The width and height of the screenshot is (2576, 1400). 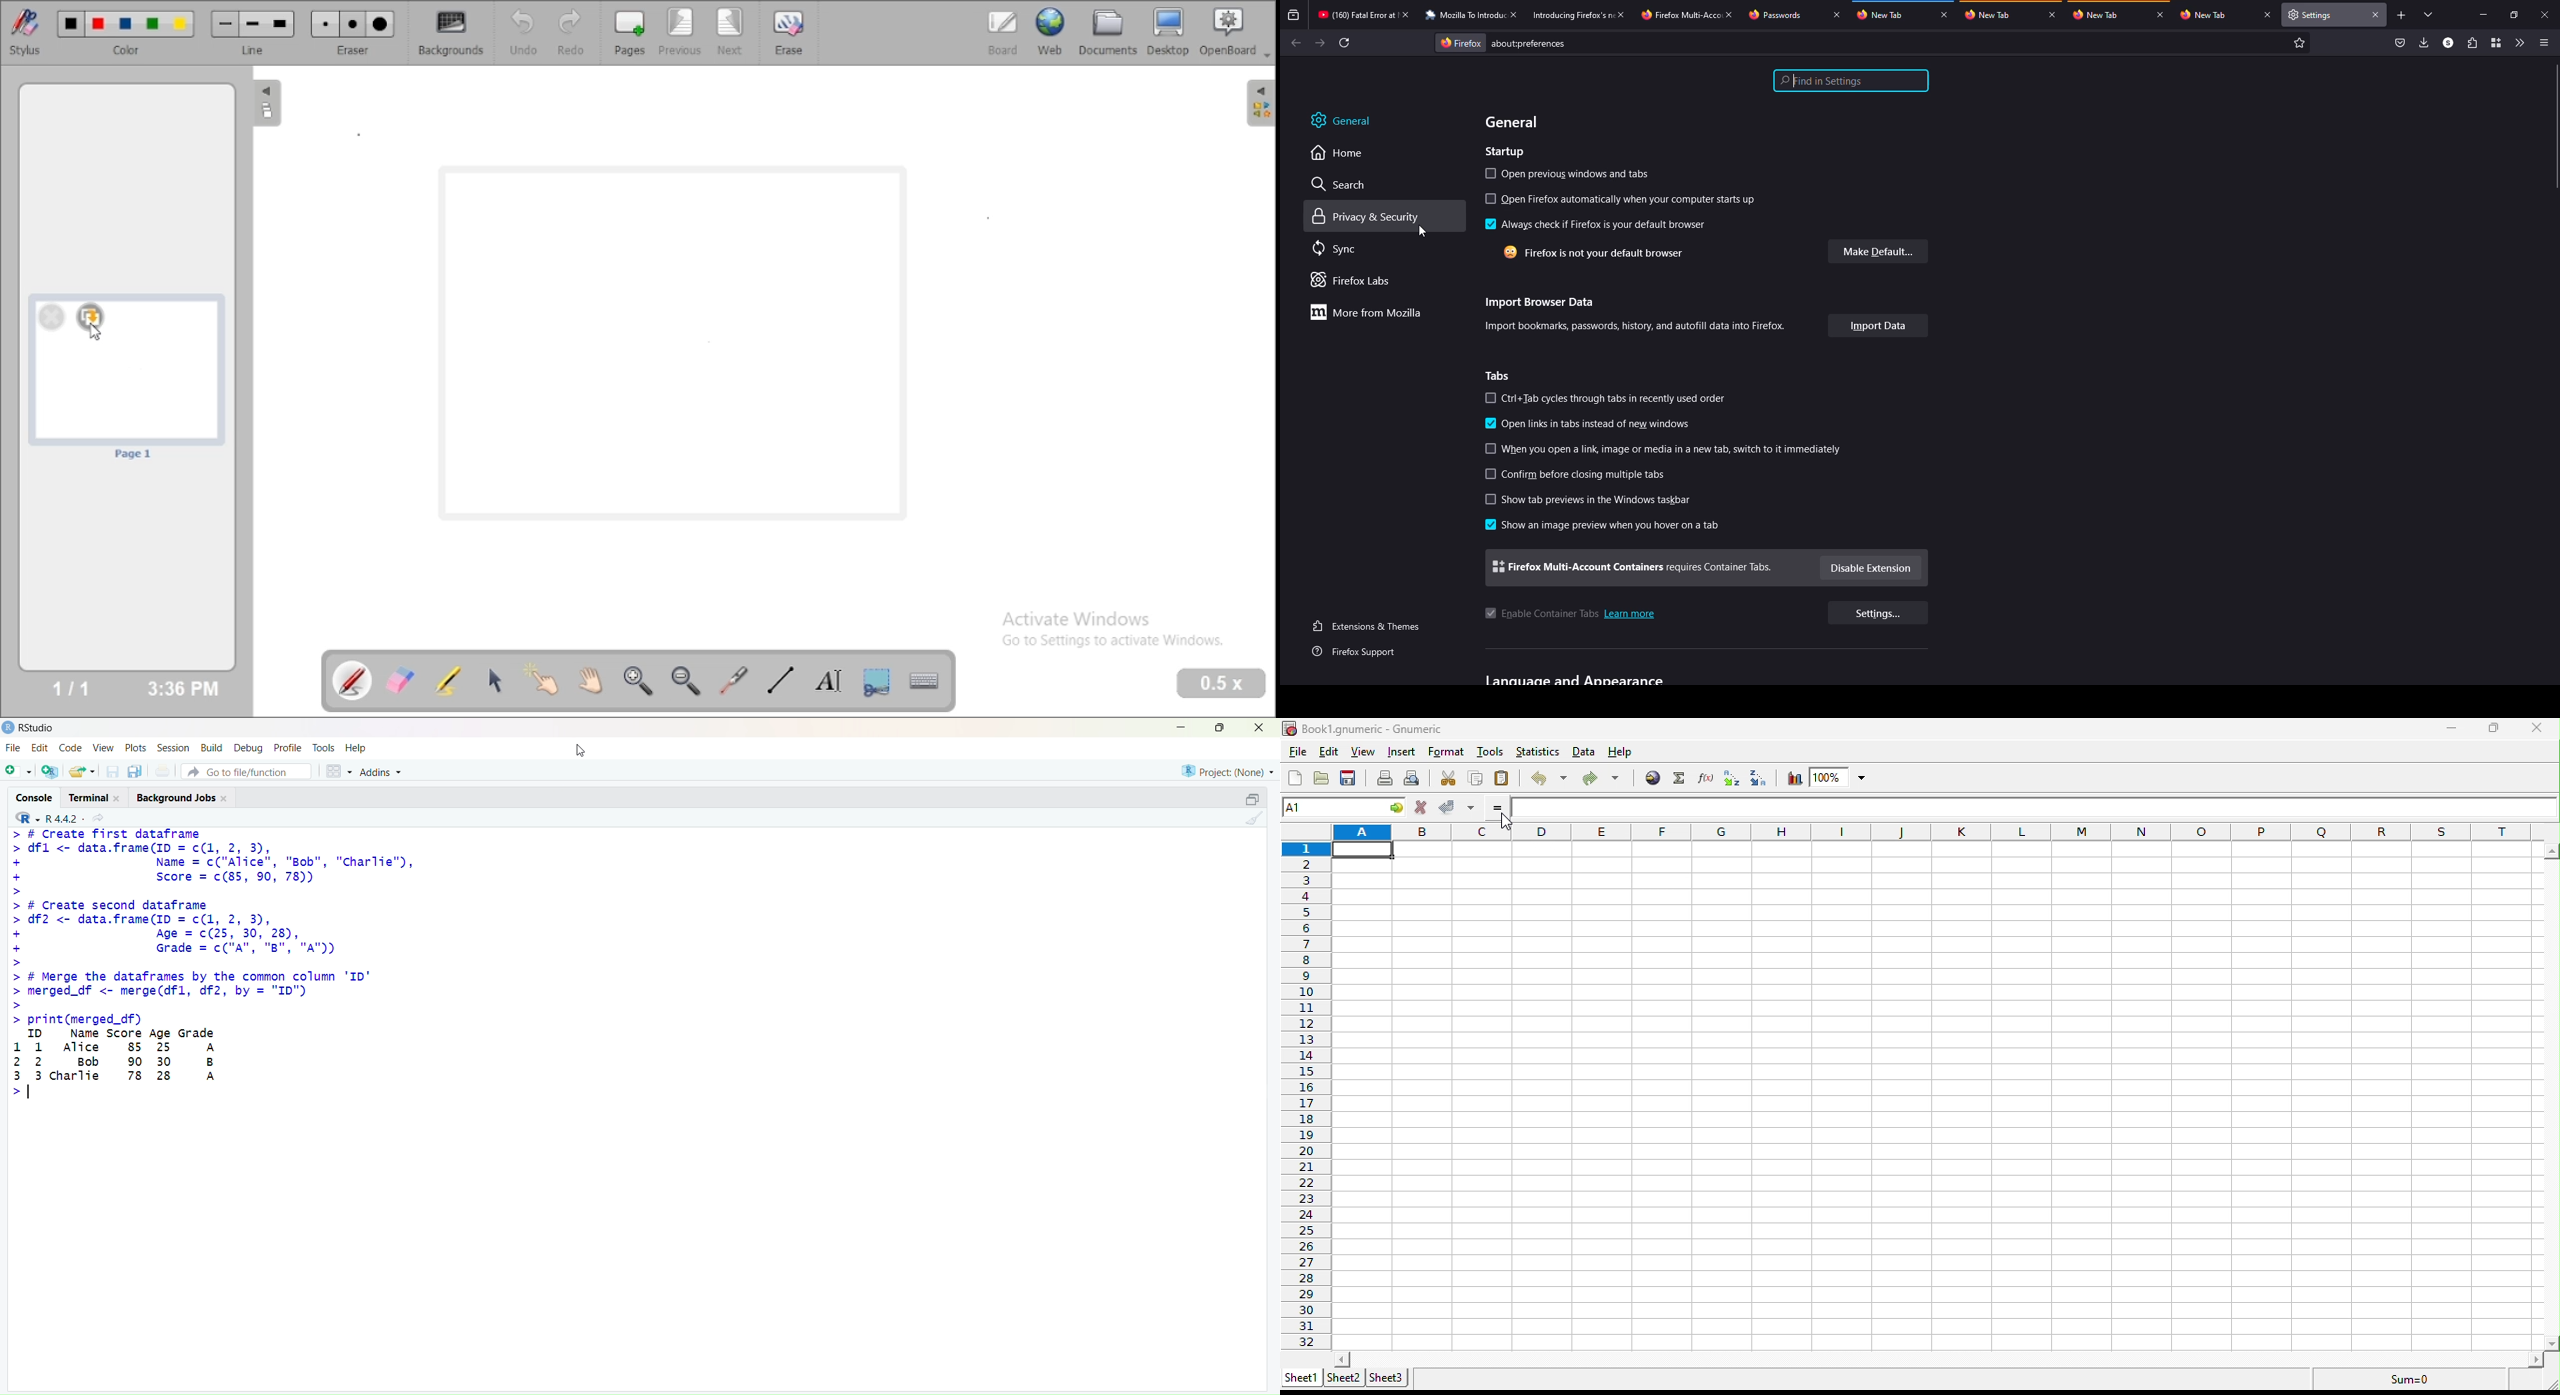 I want to click on sheet3, so click(x=1388, y=1380).